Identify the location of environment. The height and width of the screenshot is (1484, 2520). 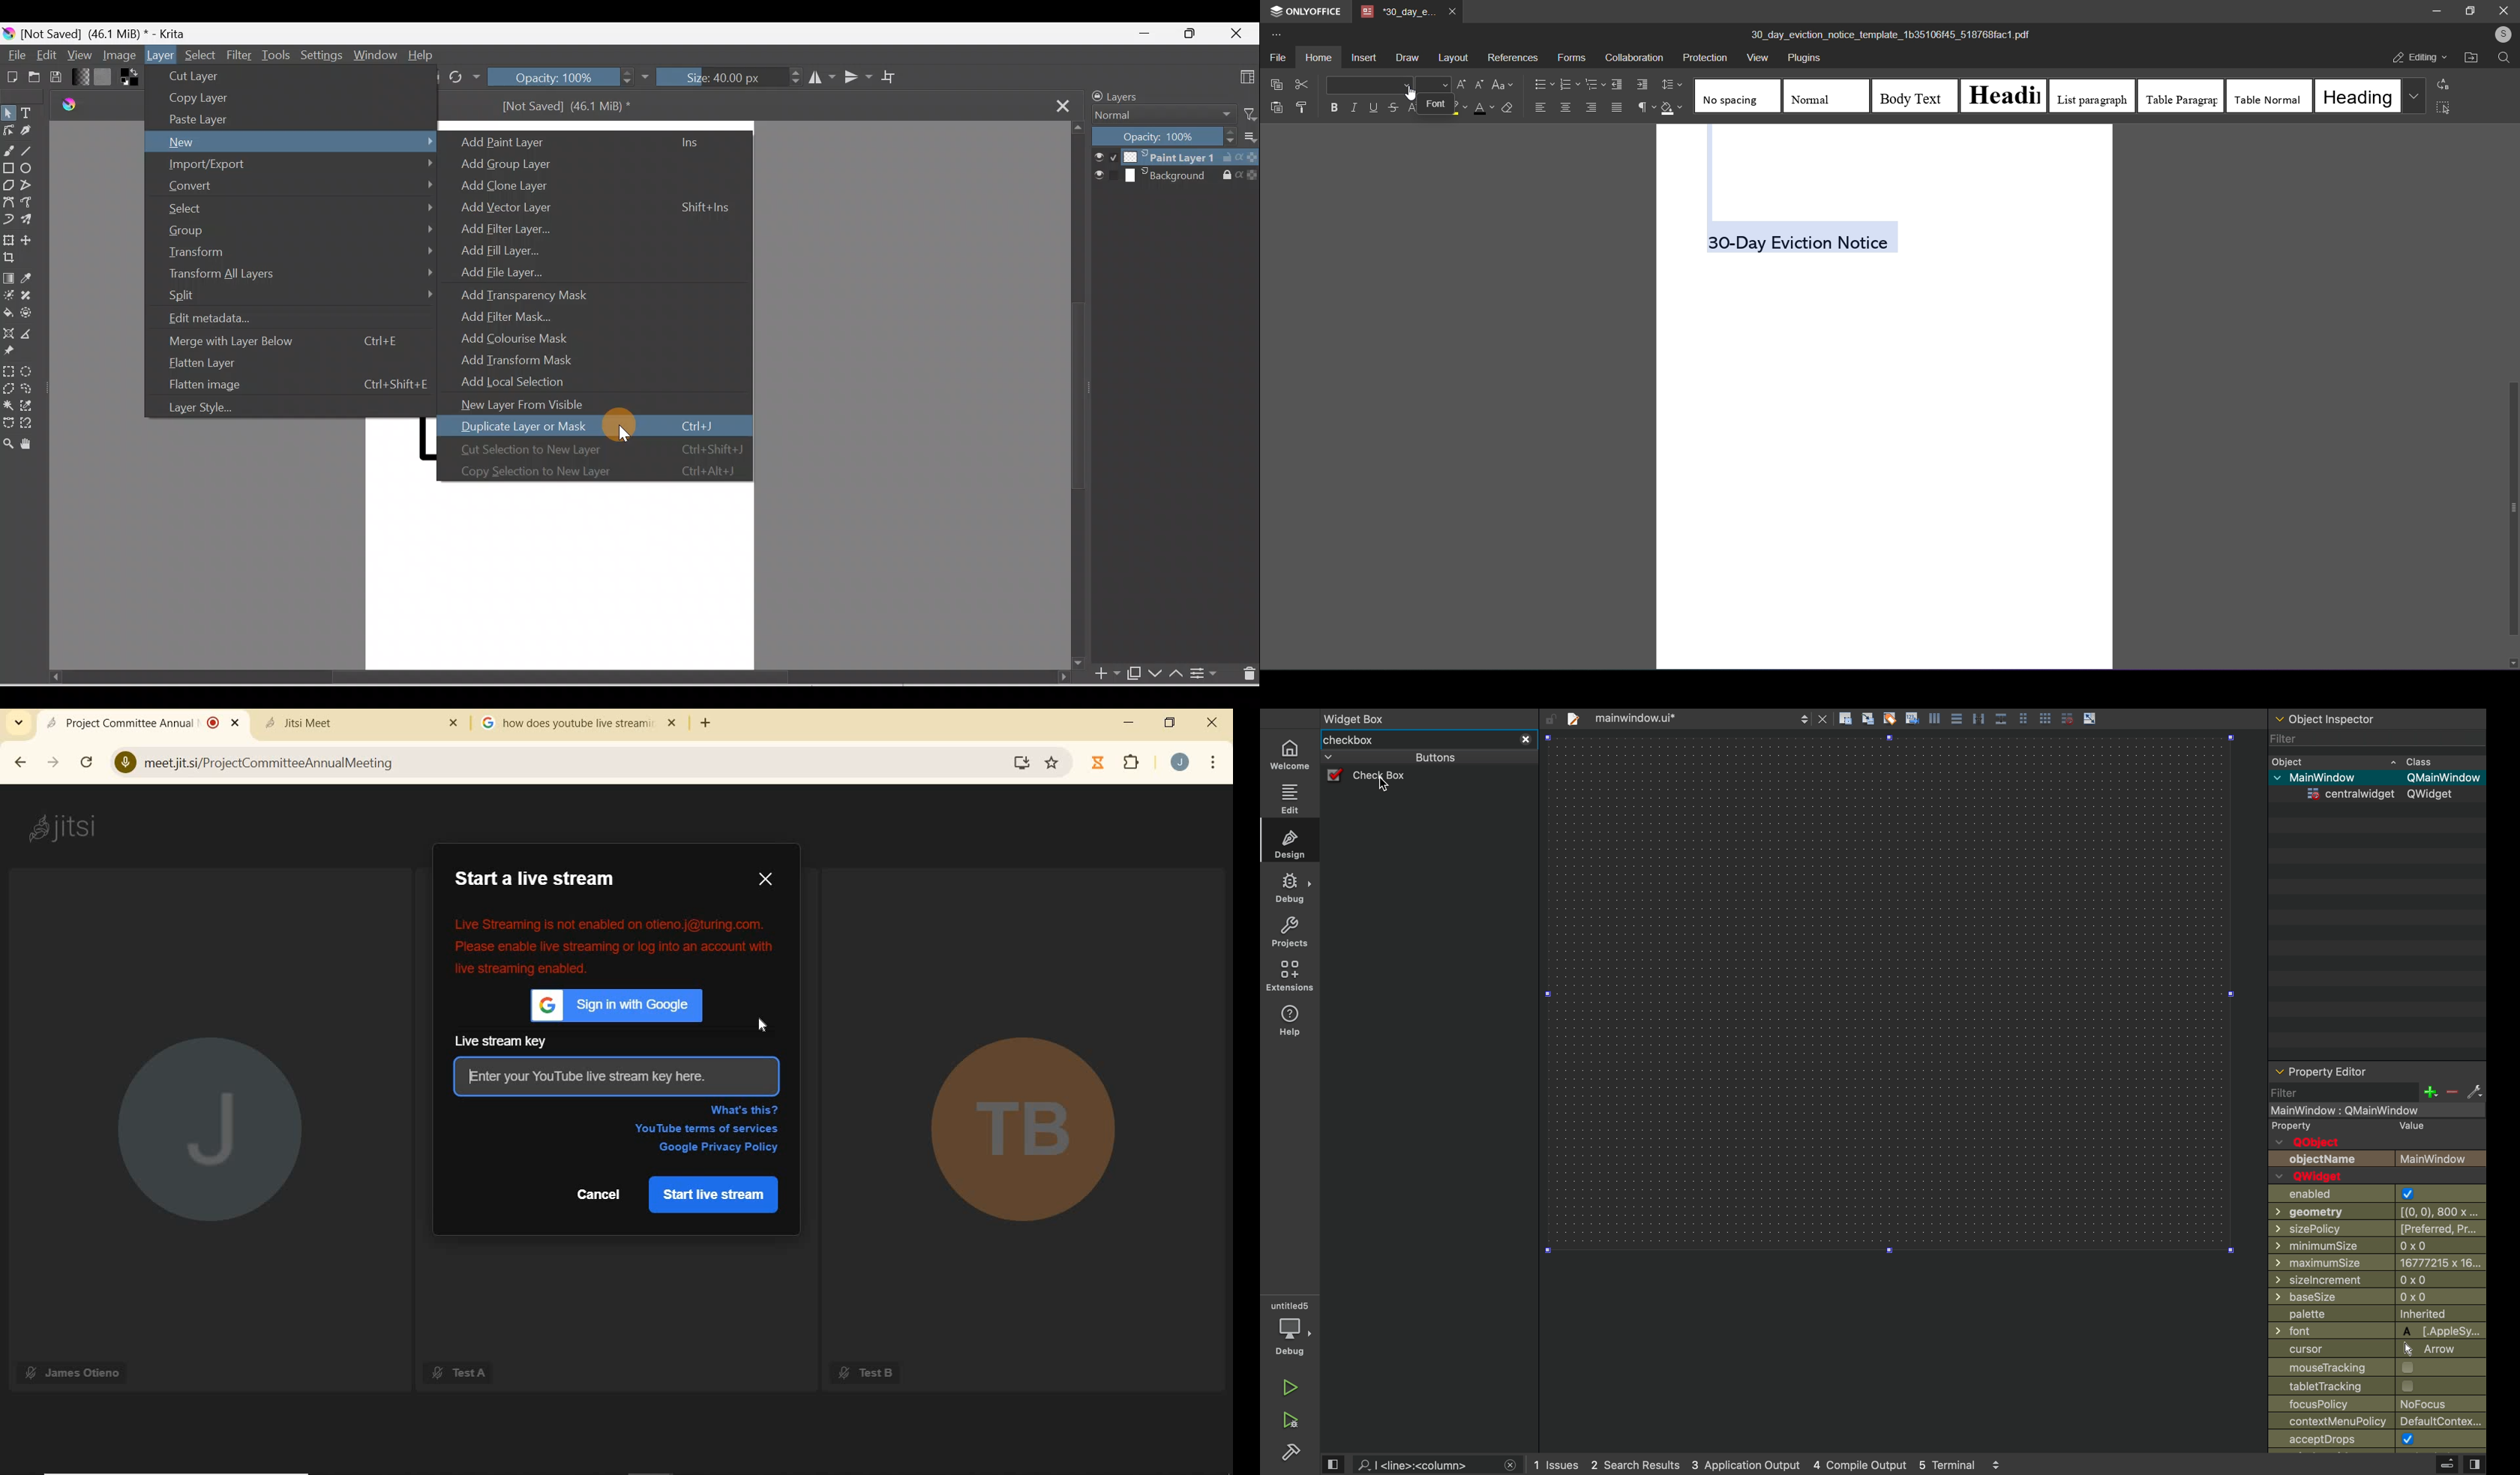
(1288, 976).